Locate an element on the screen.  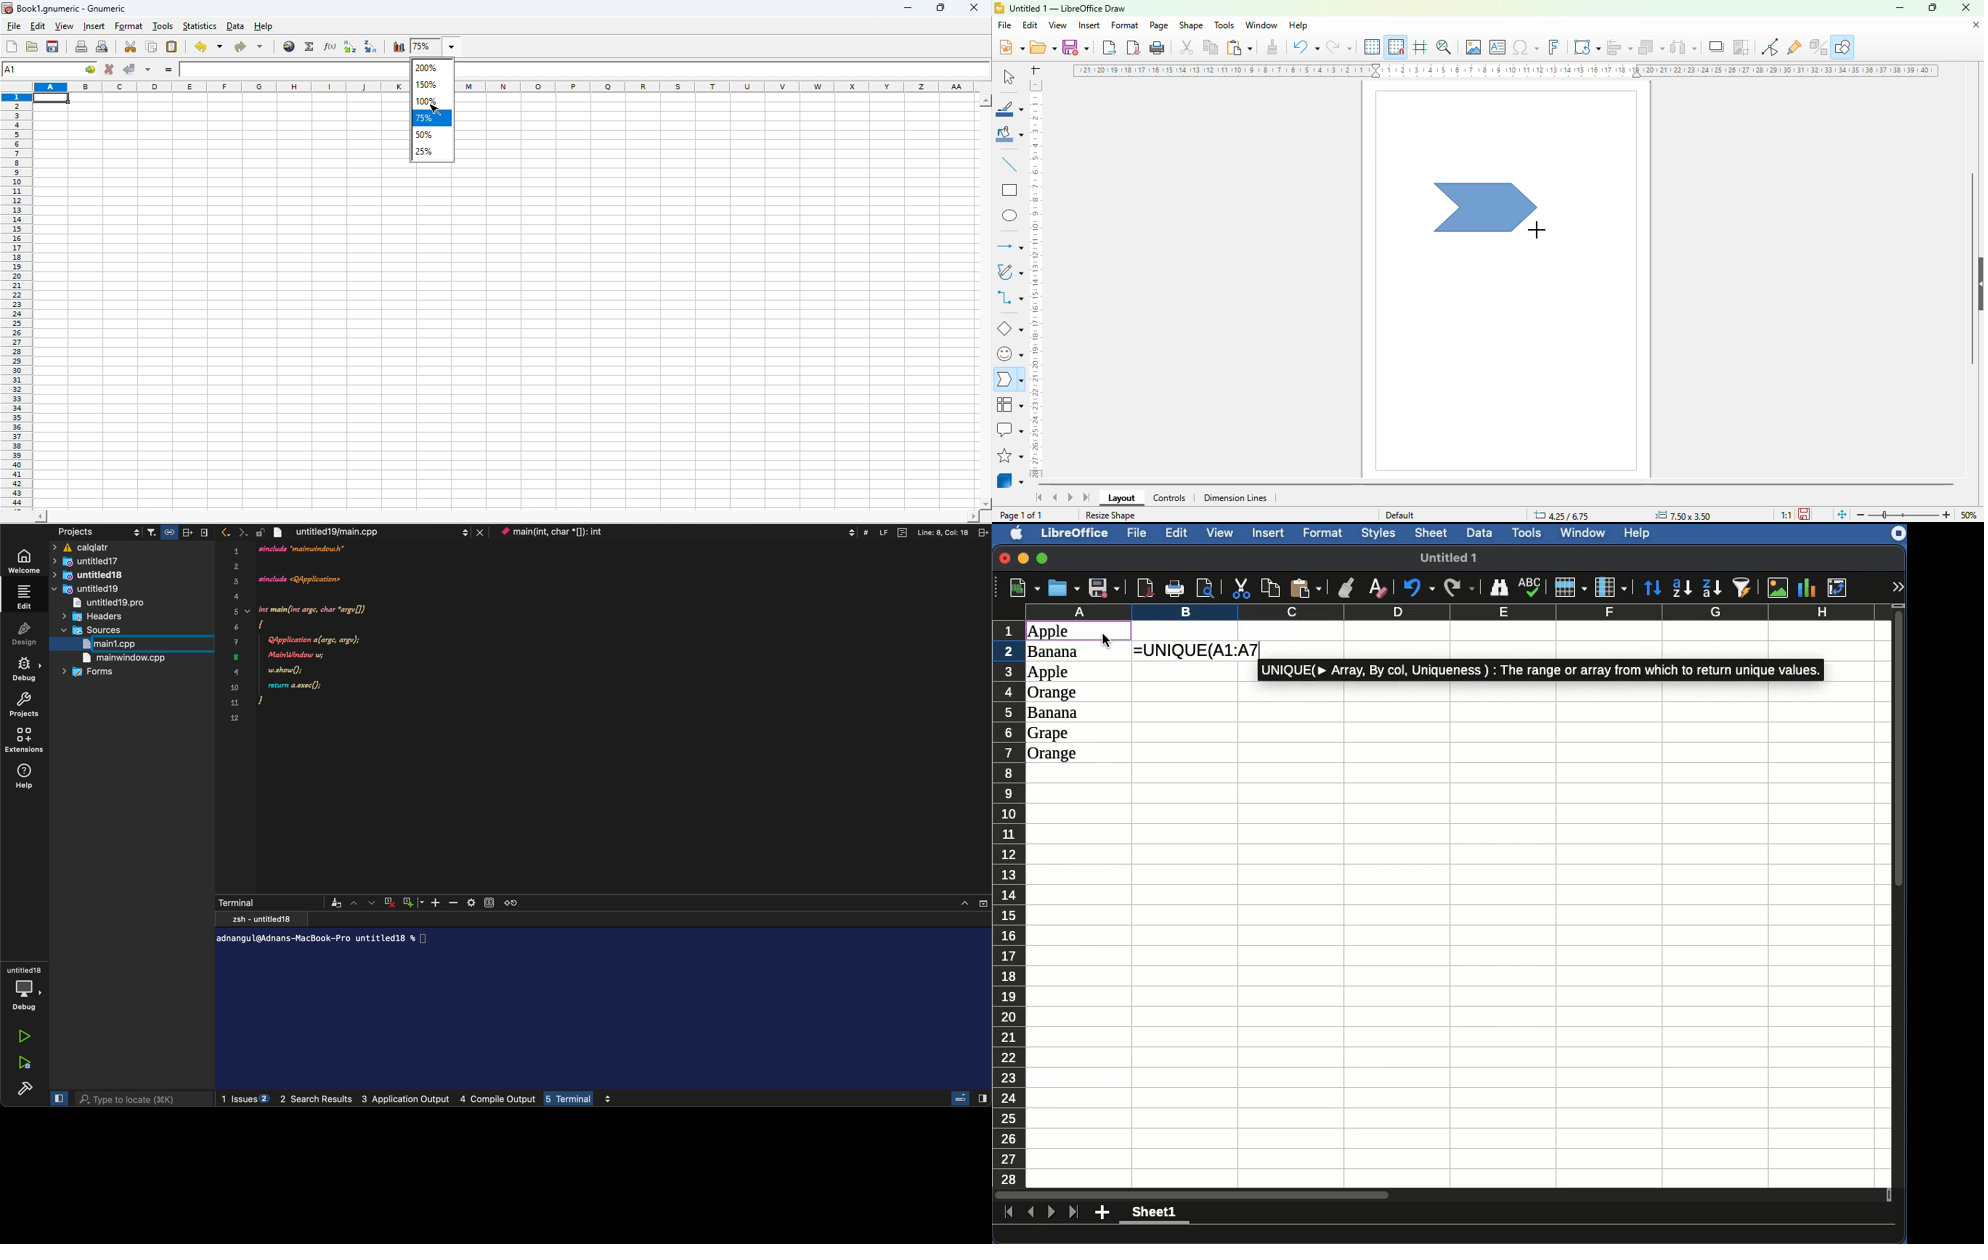
file is located at coordinates (15, 28).